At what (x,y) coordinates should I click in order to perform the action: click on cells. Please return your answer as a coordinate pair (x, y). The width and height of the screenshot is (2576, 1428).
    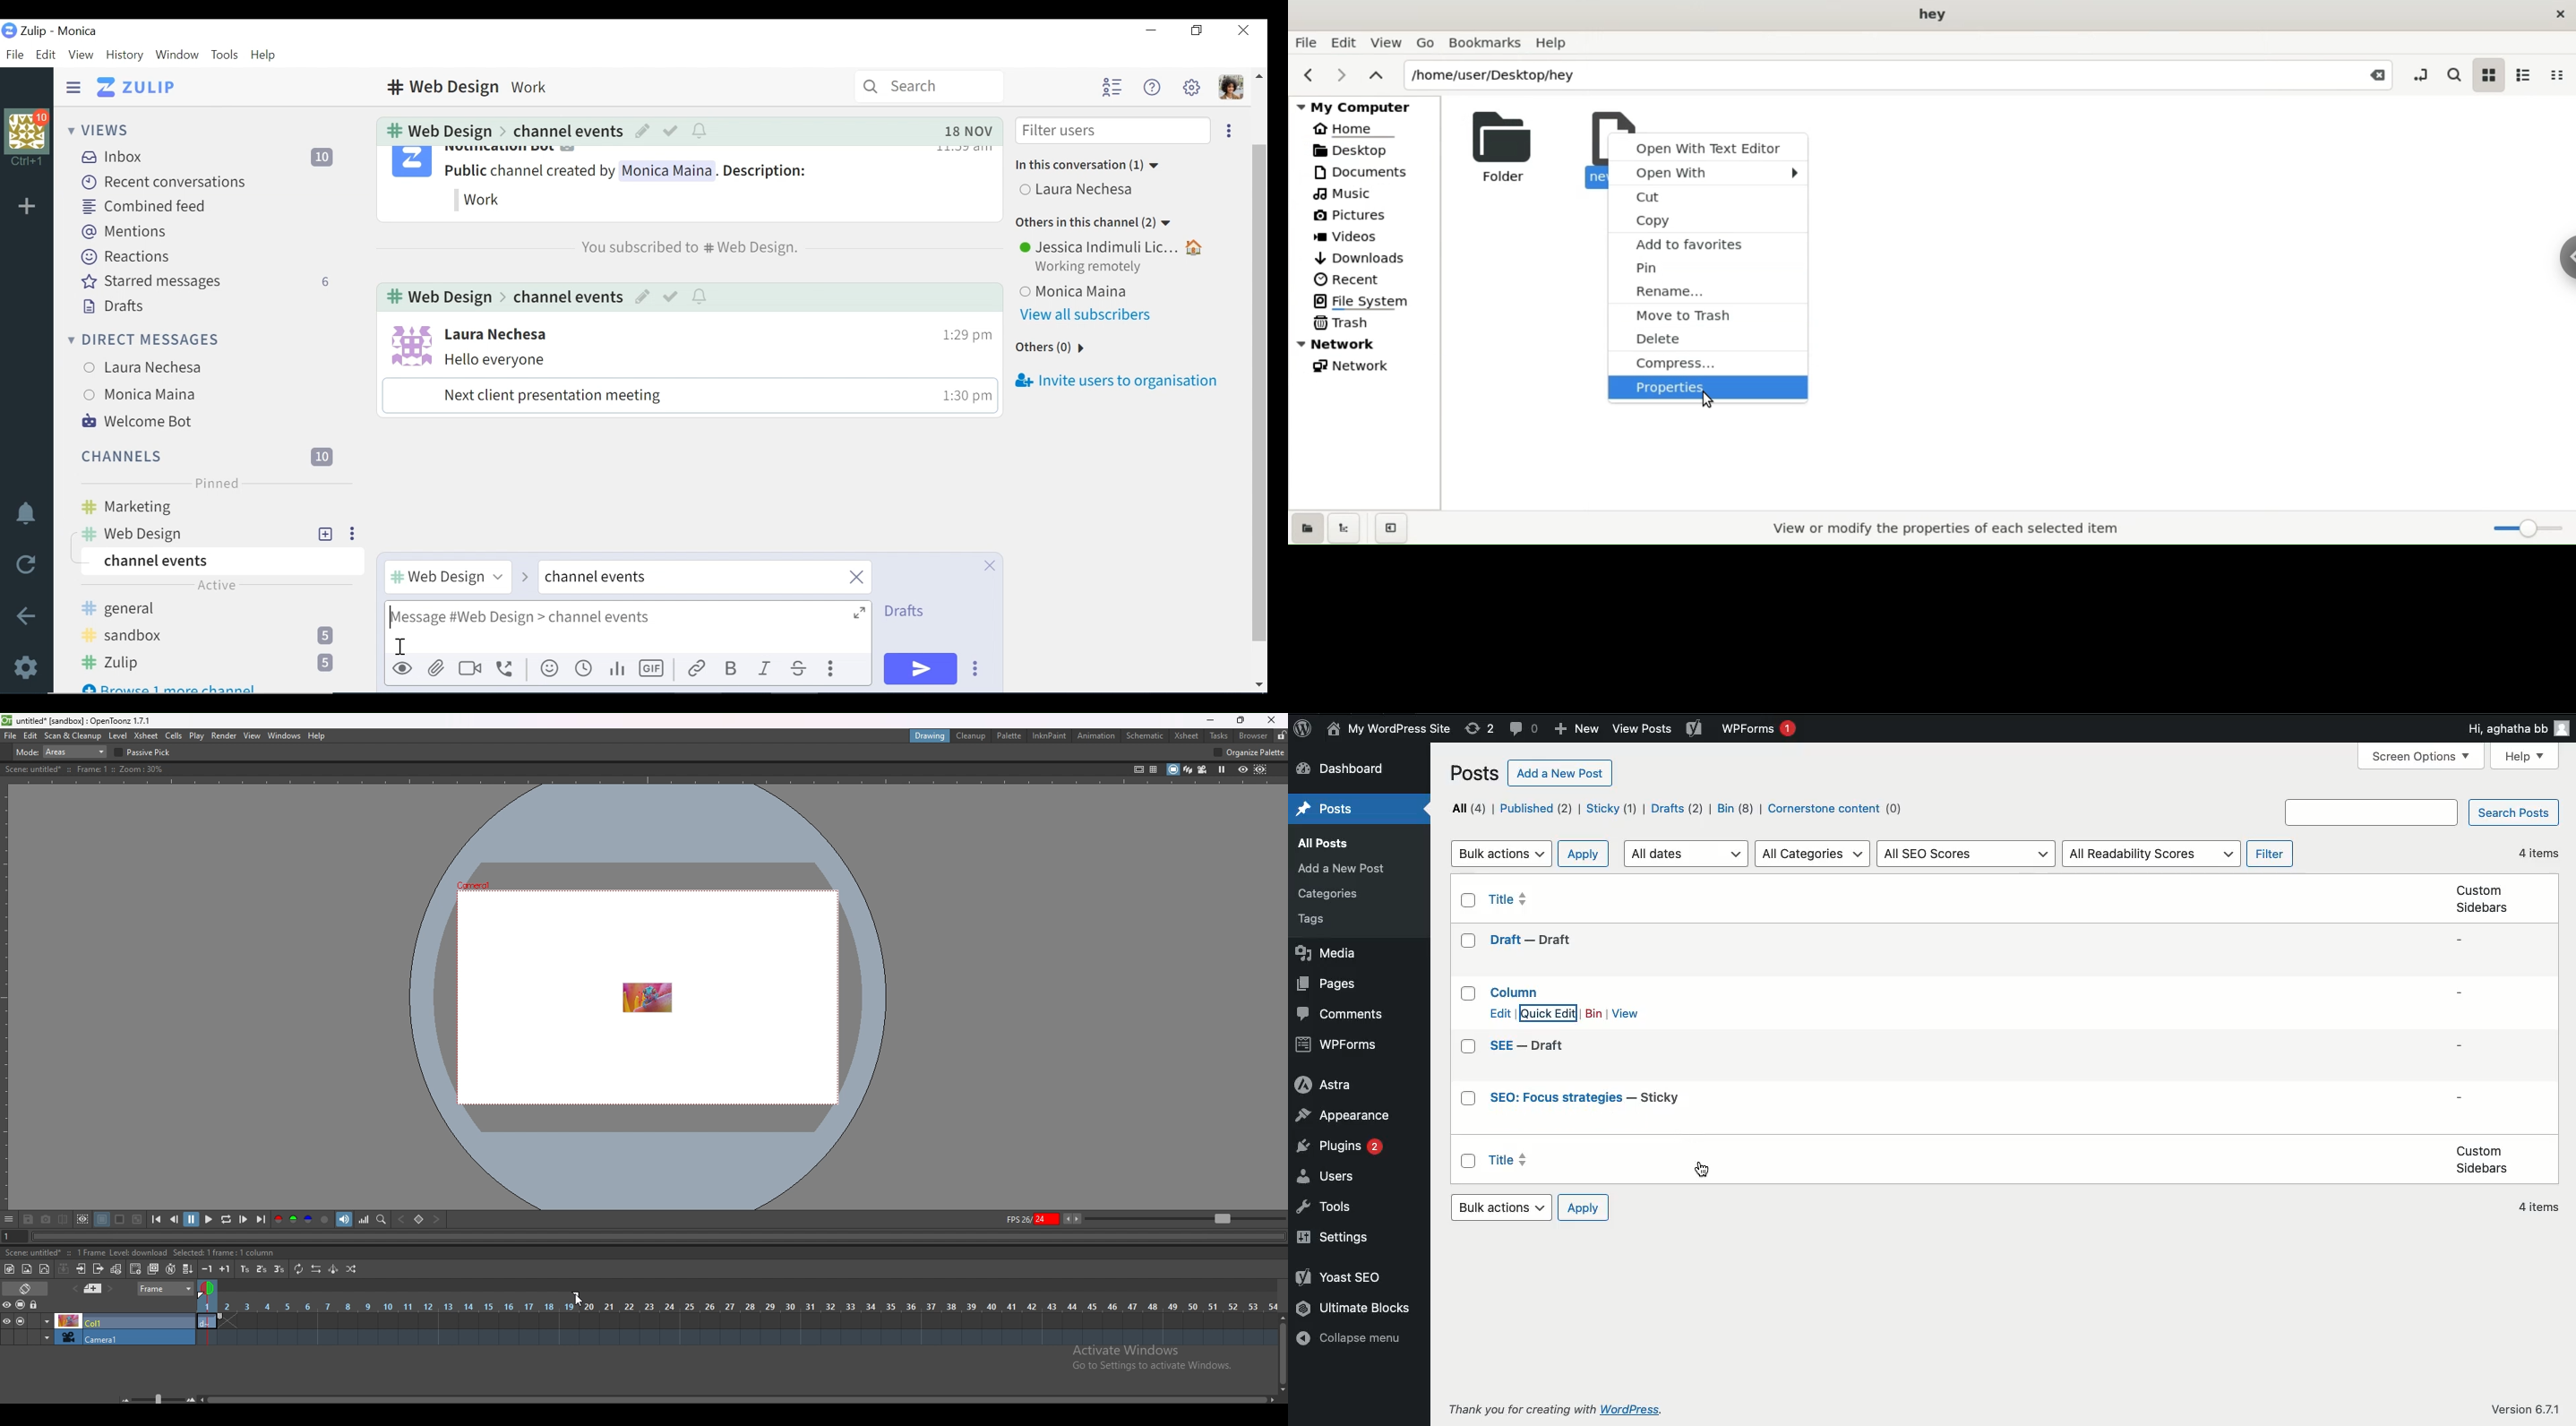
    Looking at the image, I should click on (174, 735).